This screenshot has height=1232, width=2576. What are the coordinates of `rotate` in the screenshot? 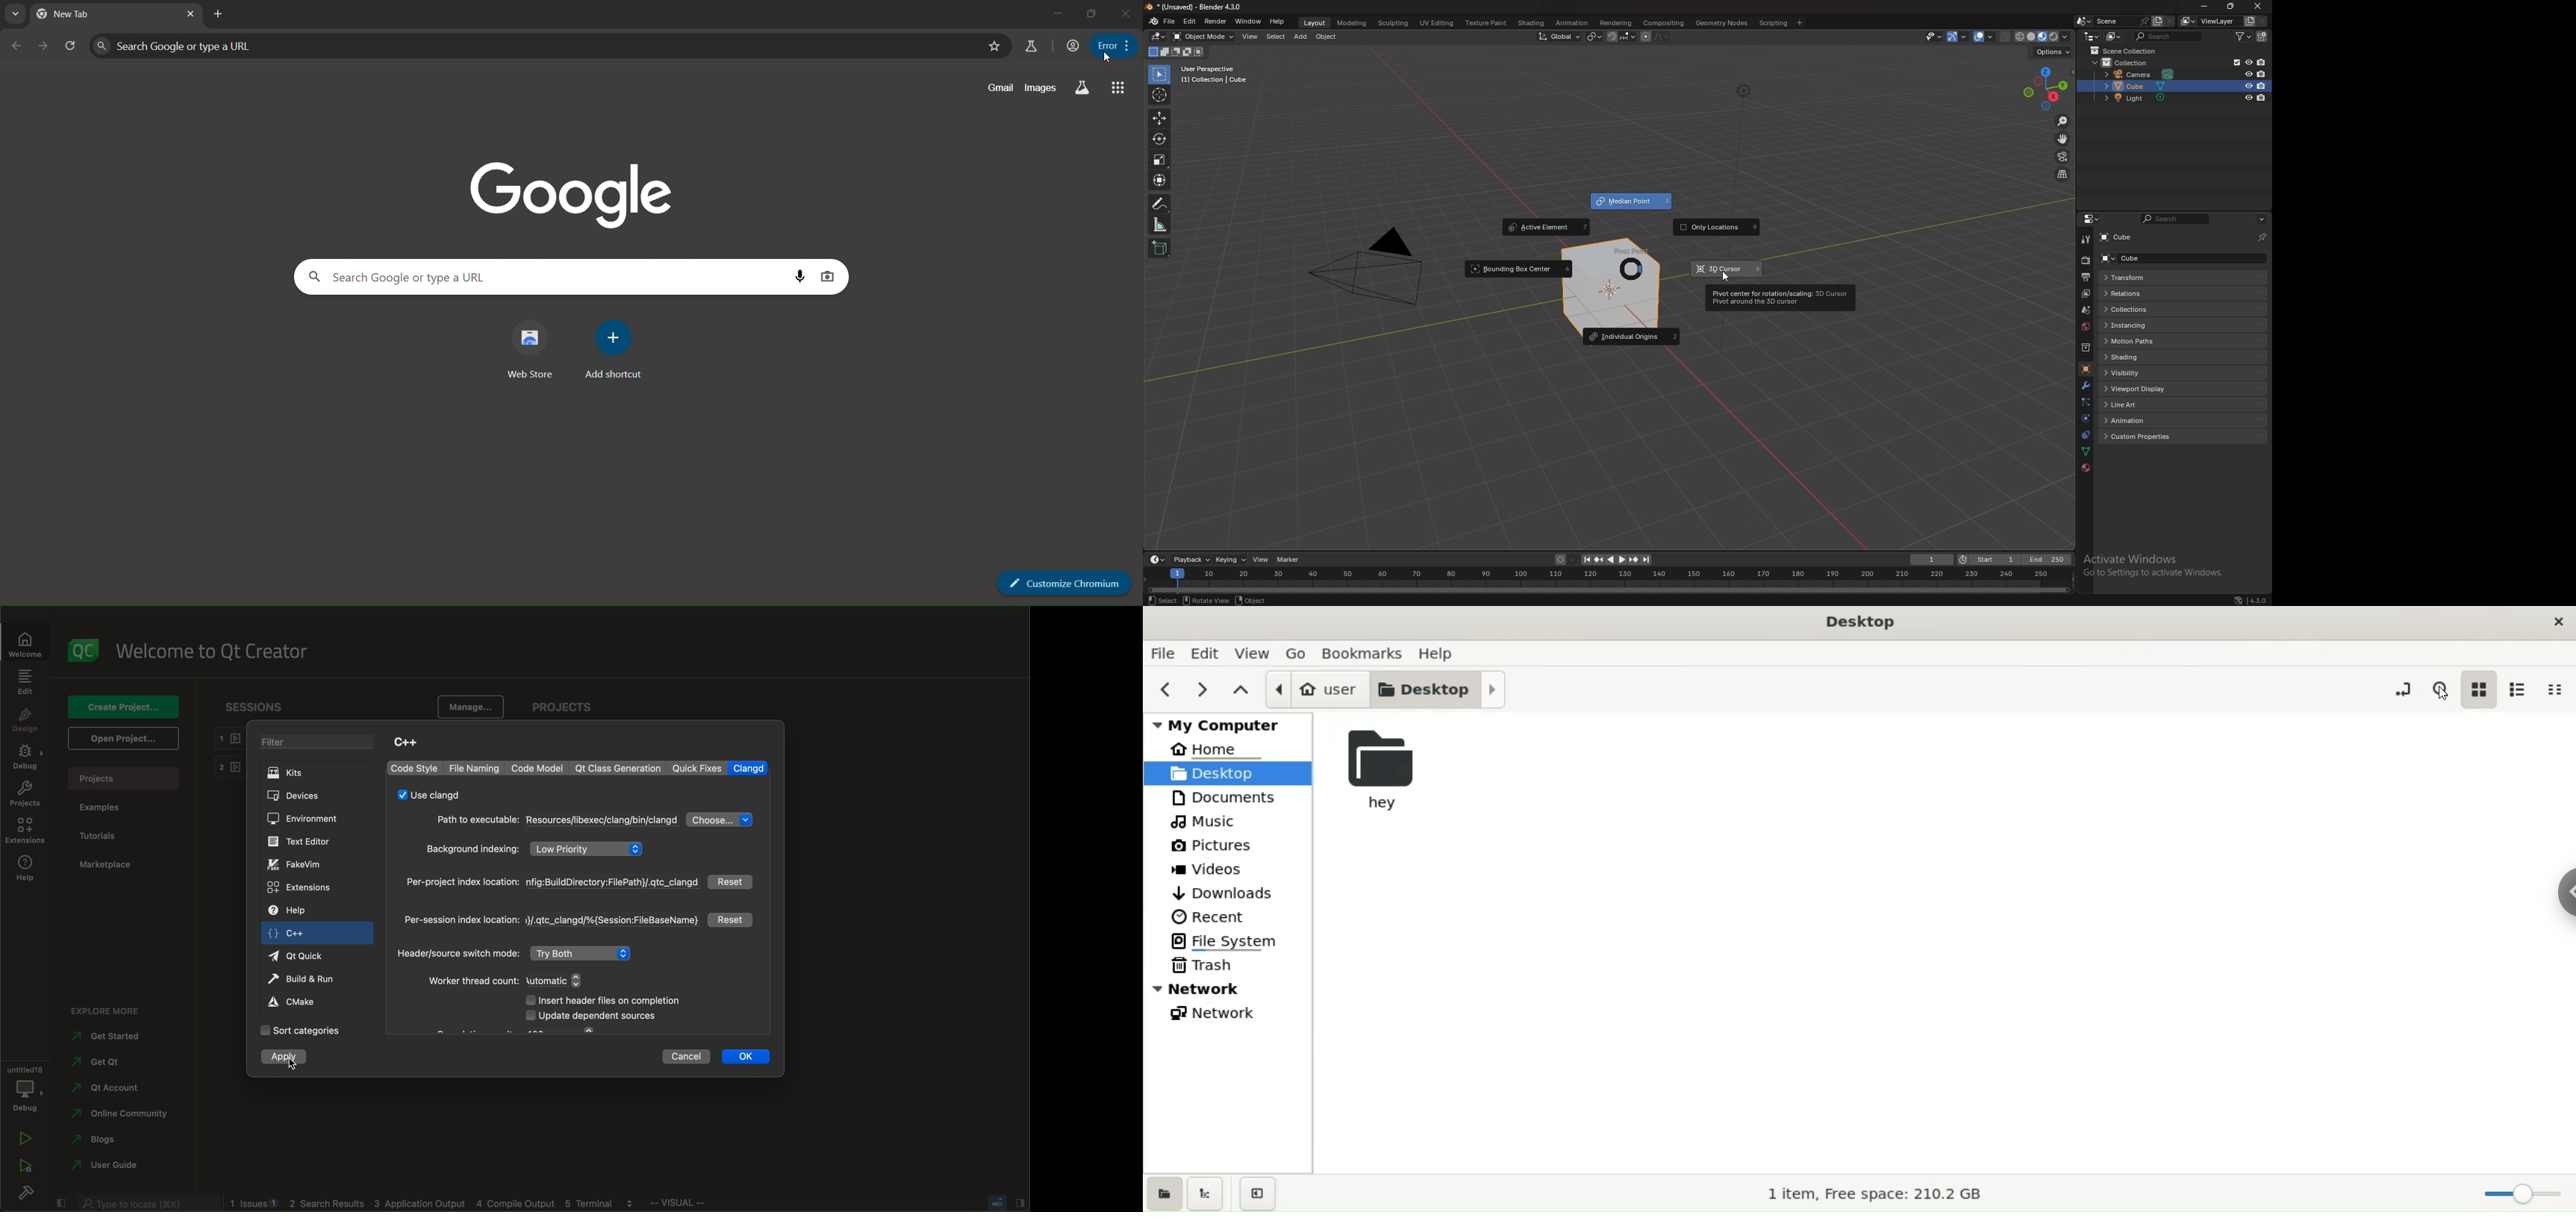 It's located at (1158, 139).